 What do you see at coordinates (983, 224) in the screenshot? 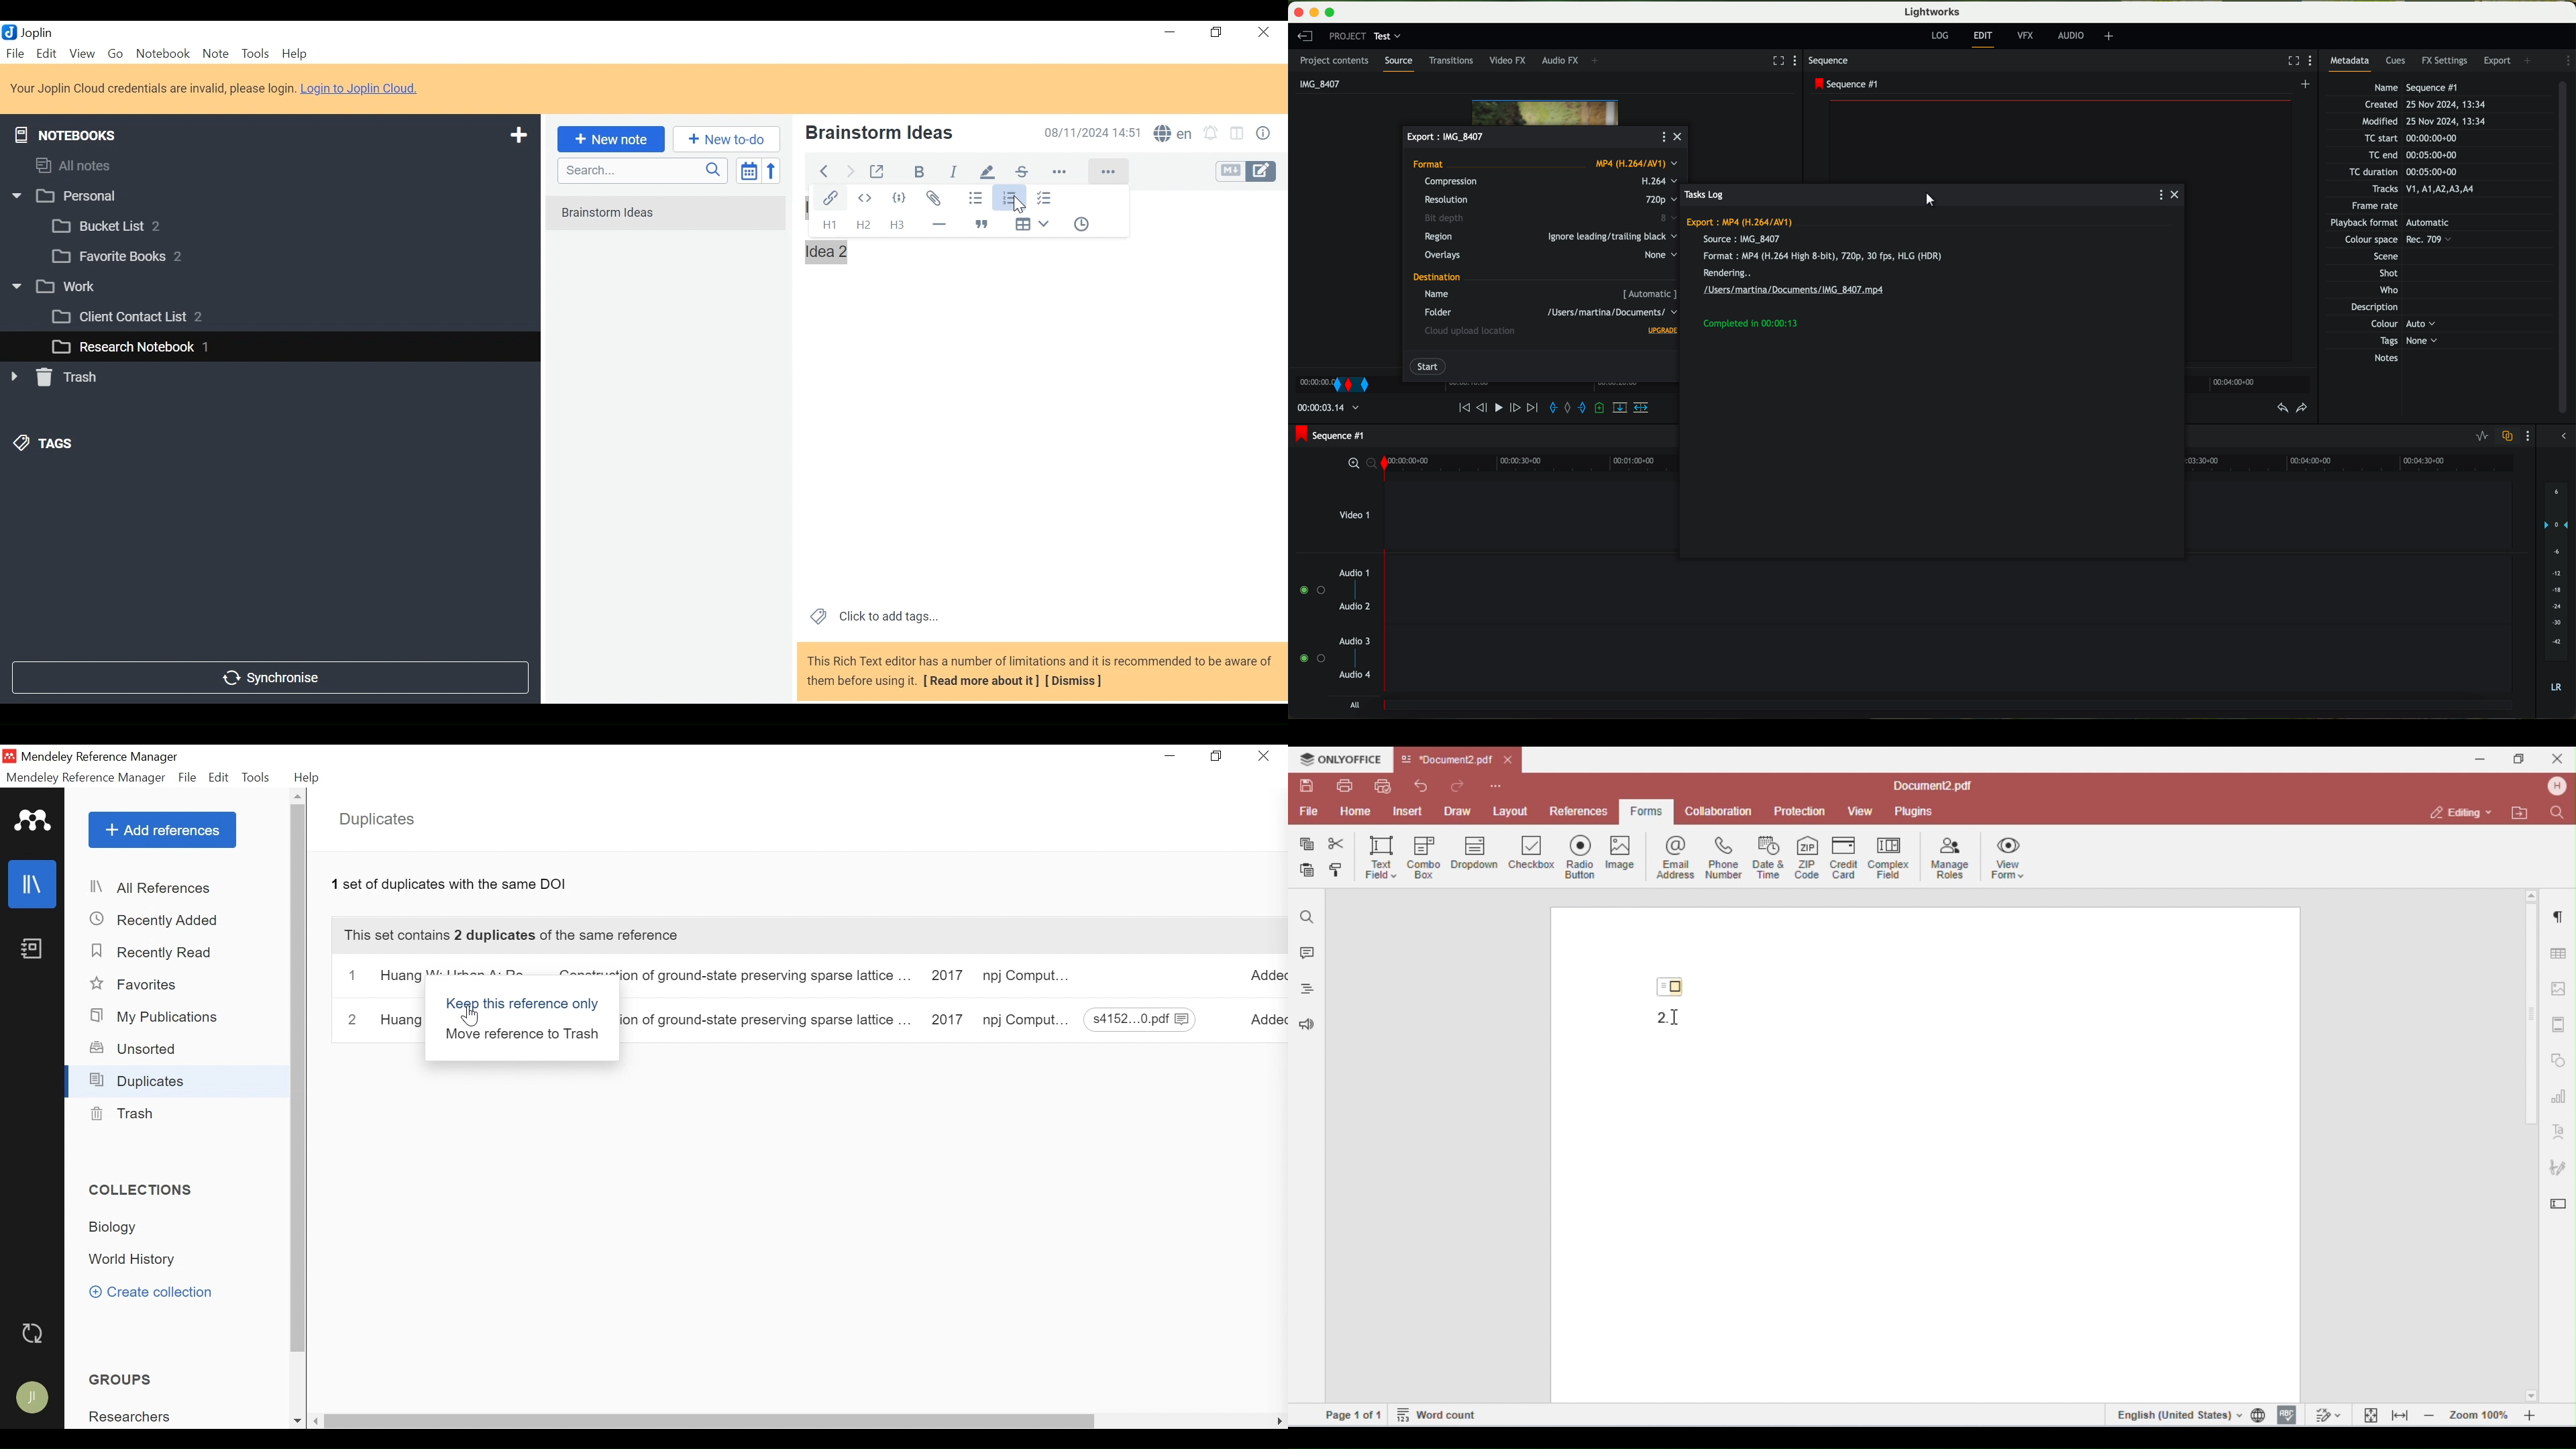
I see `Blockquote` at bounding box center [983, 224].